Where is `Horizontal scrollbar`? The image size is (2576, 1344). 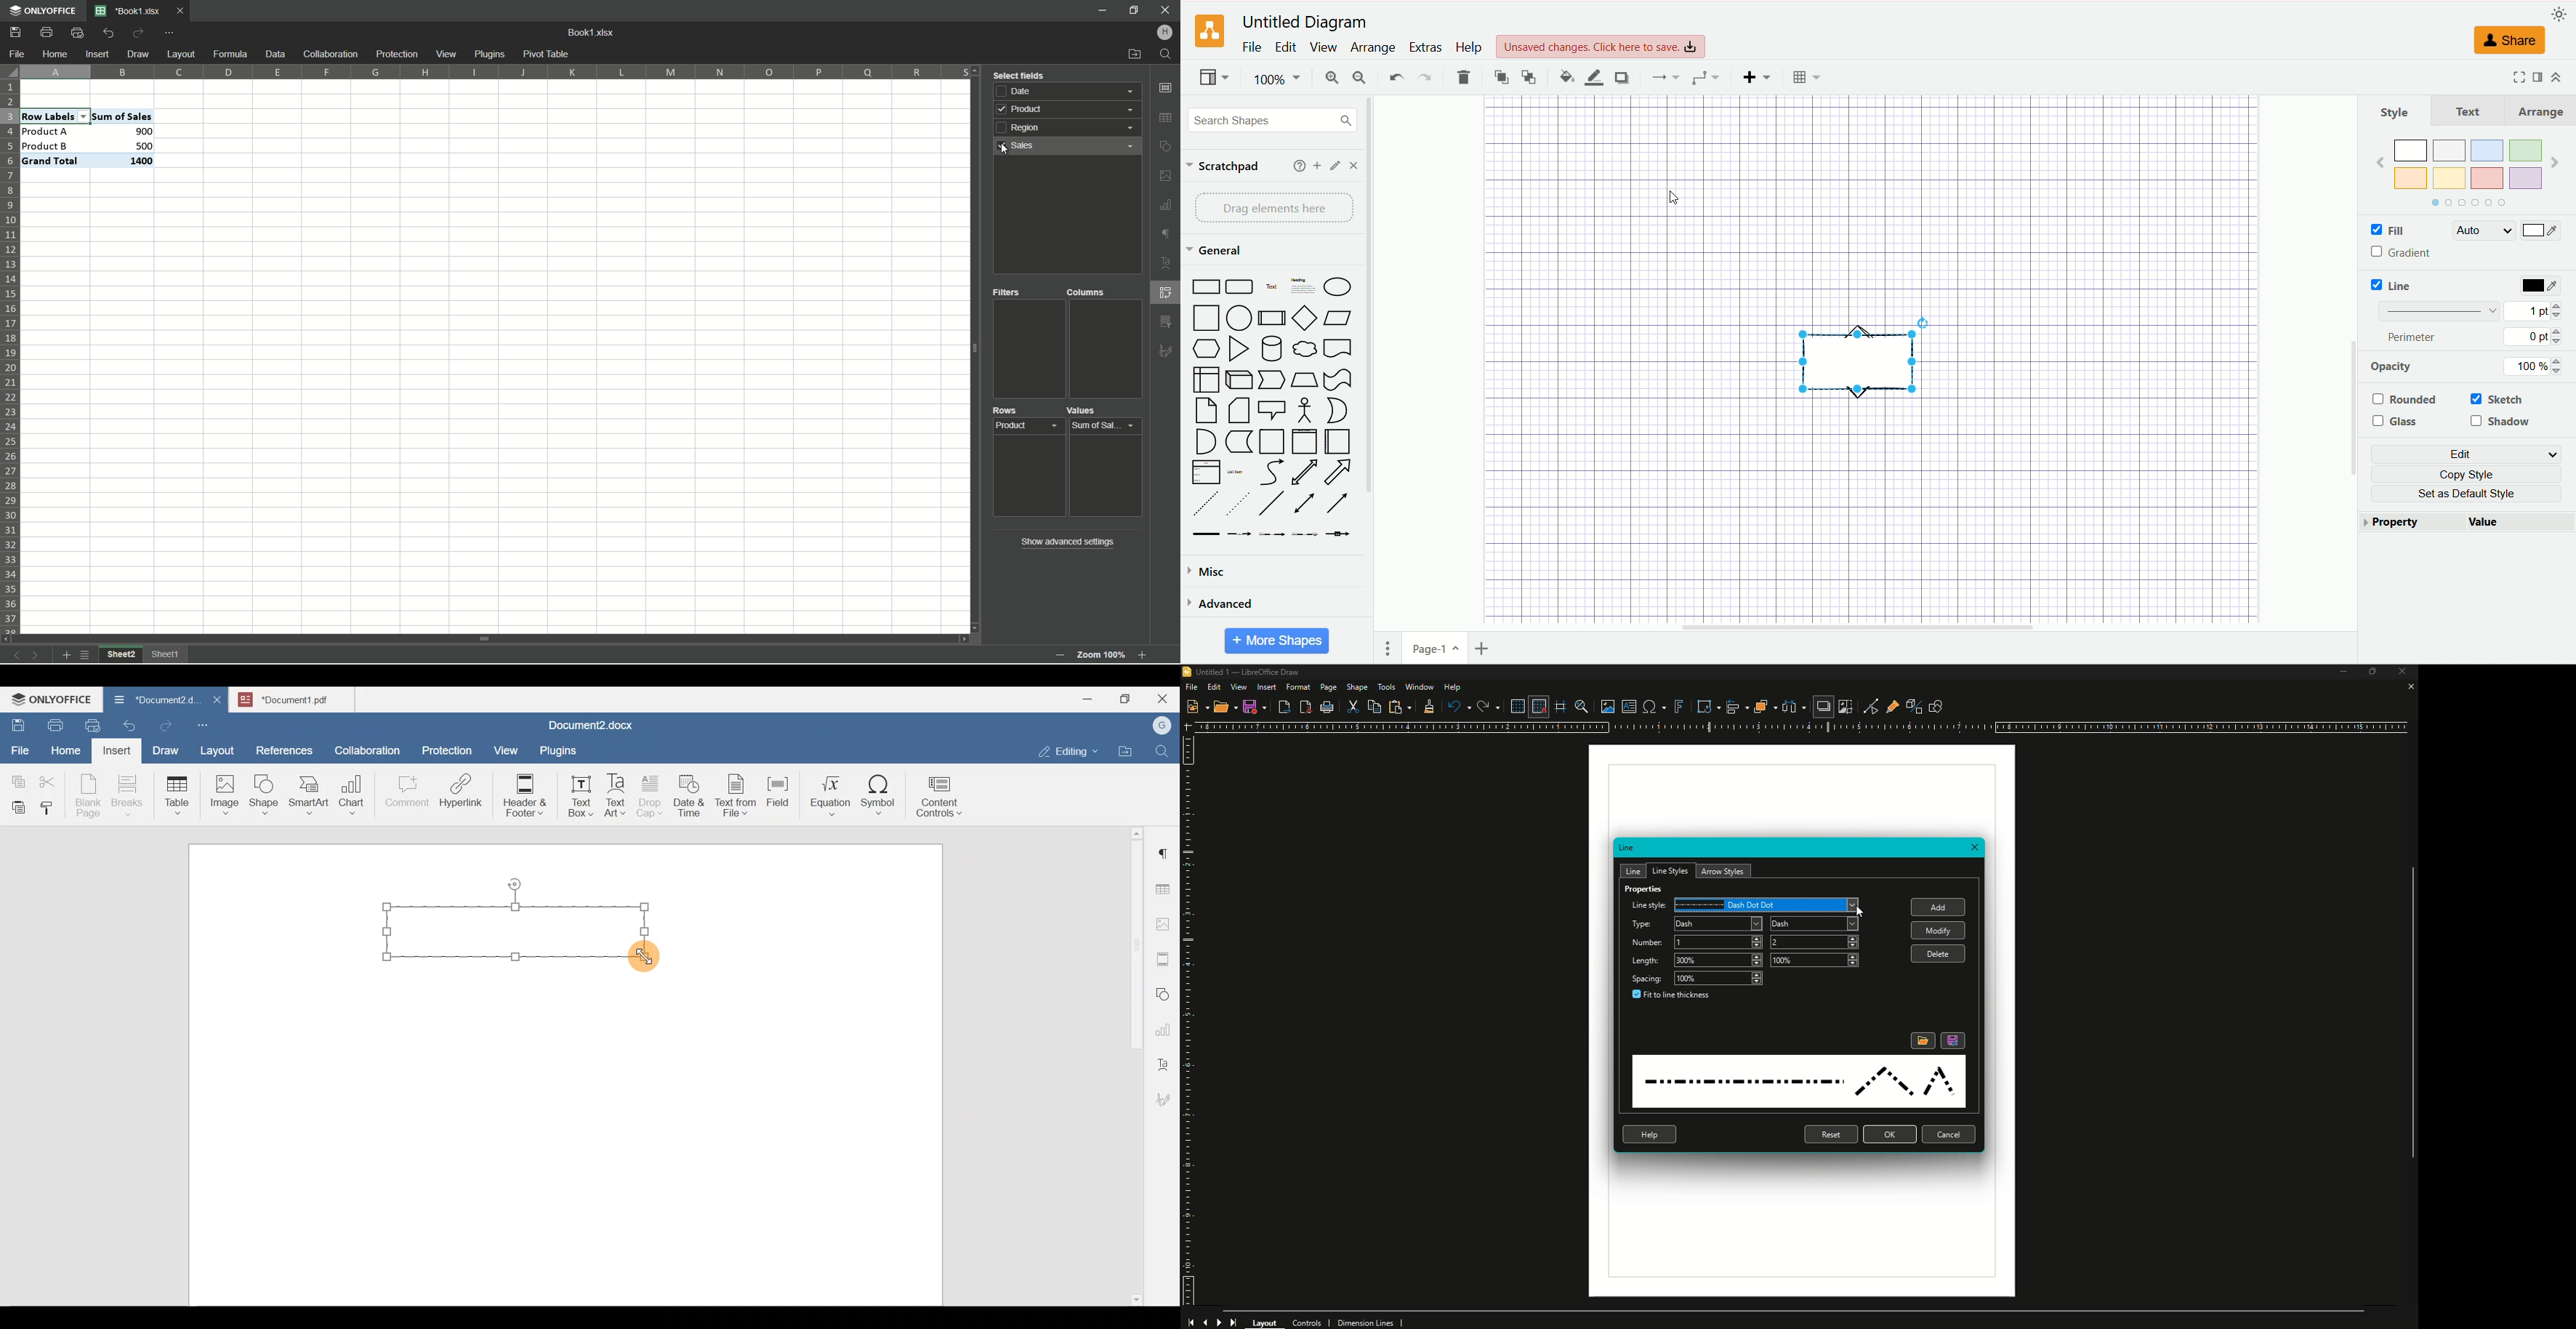
Horizontal scrollbar is located at coordinates (1856, 627).